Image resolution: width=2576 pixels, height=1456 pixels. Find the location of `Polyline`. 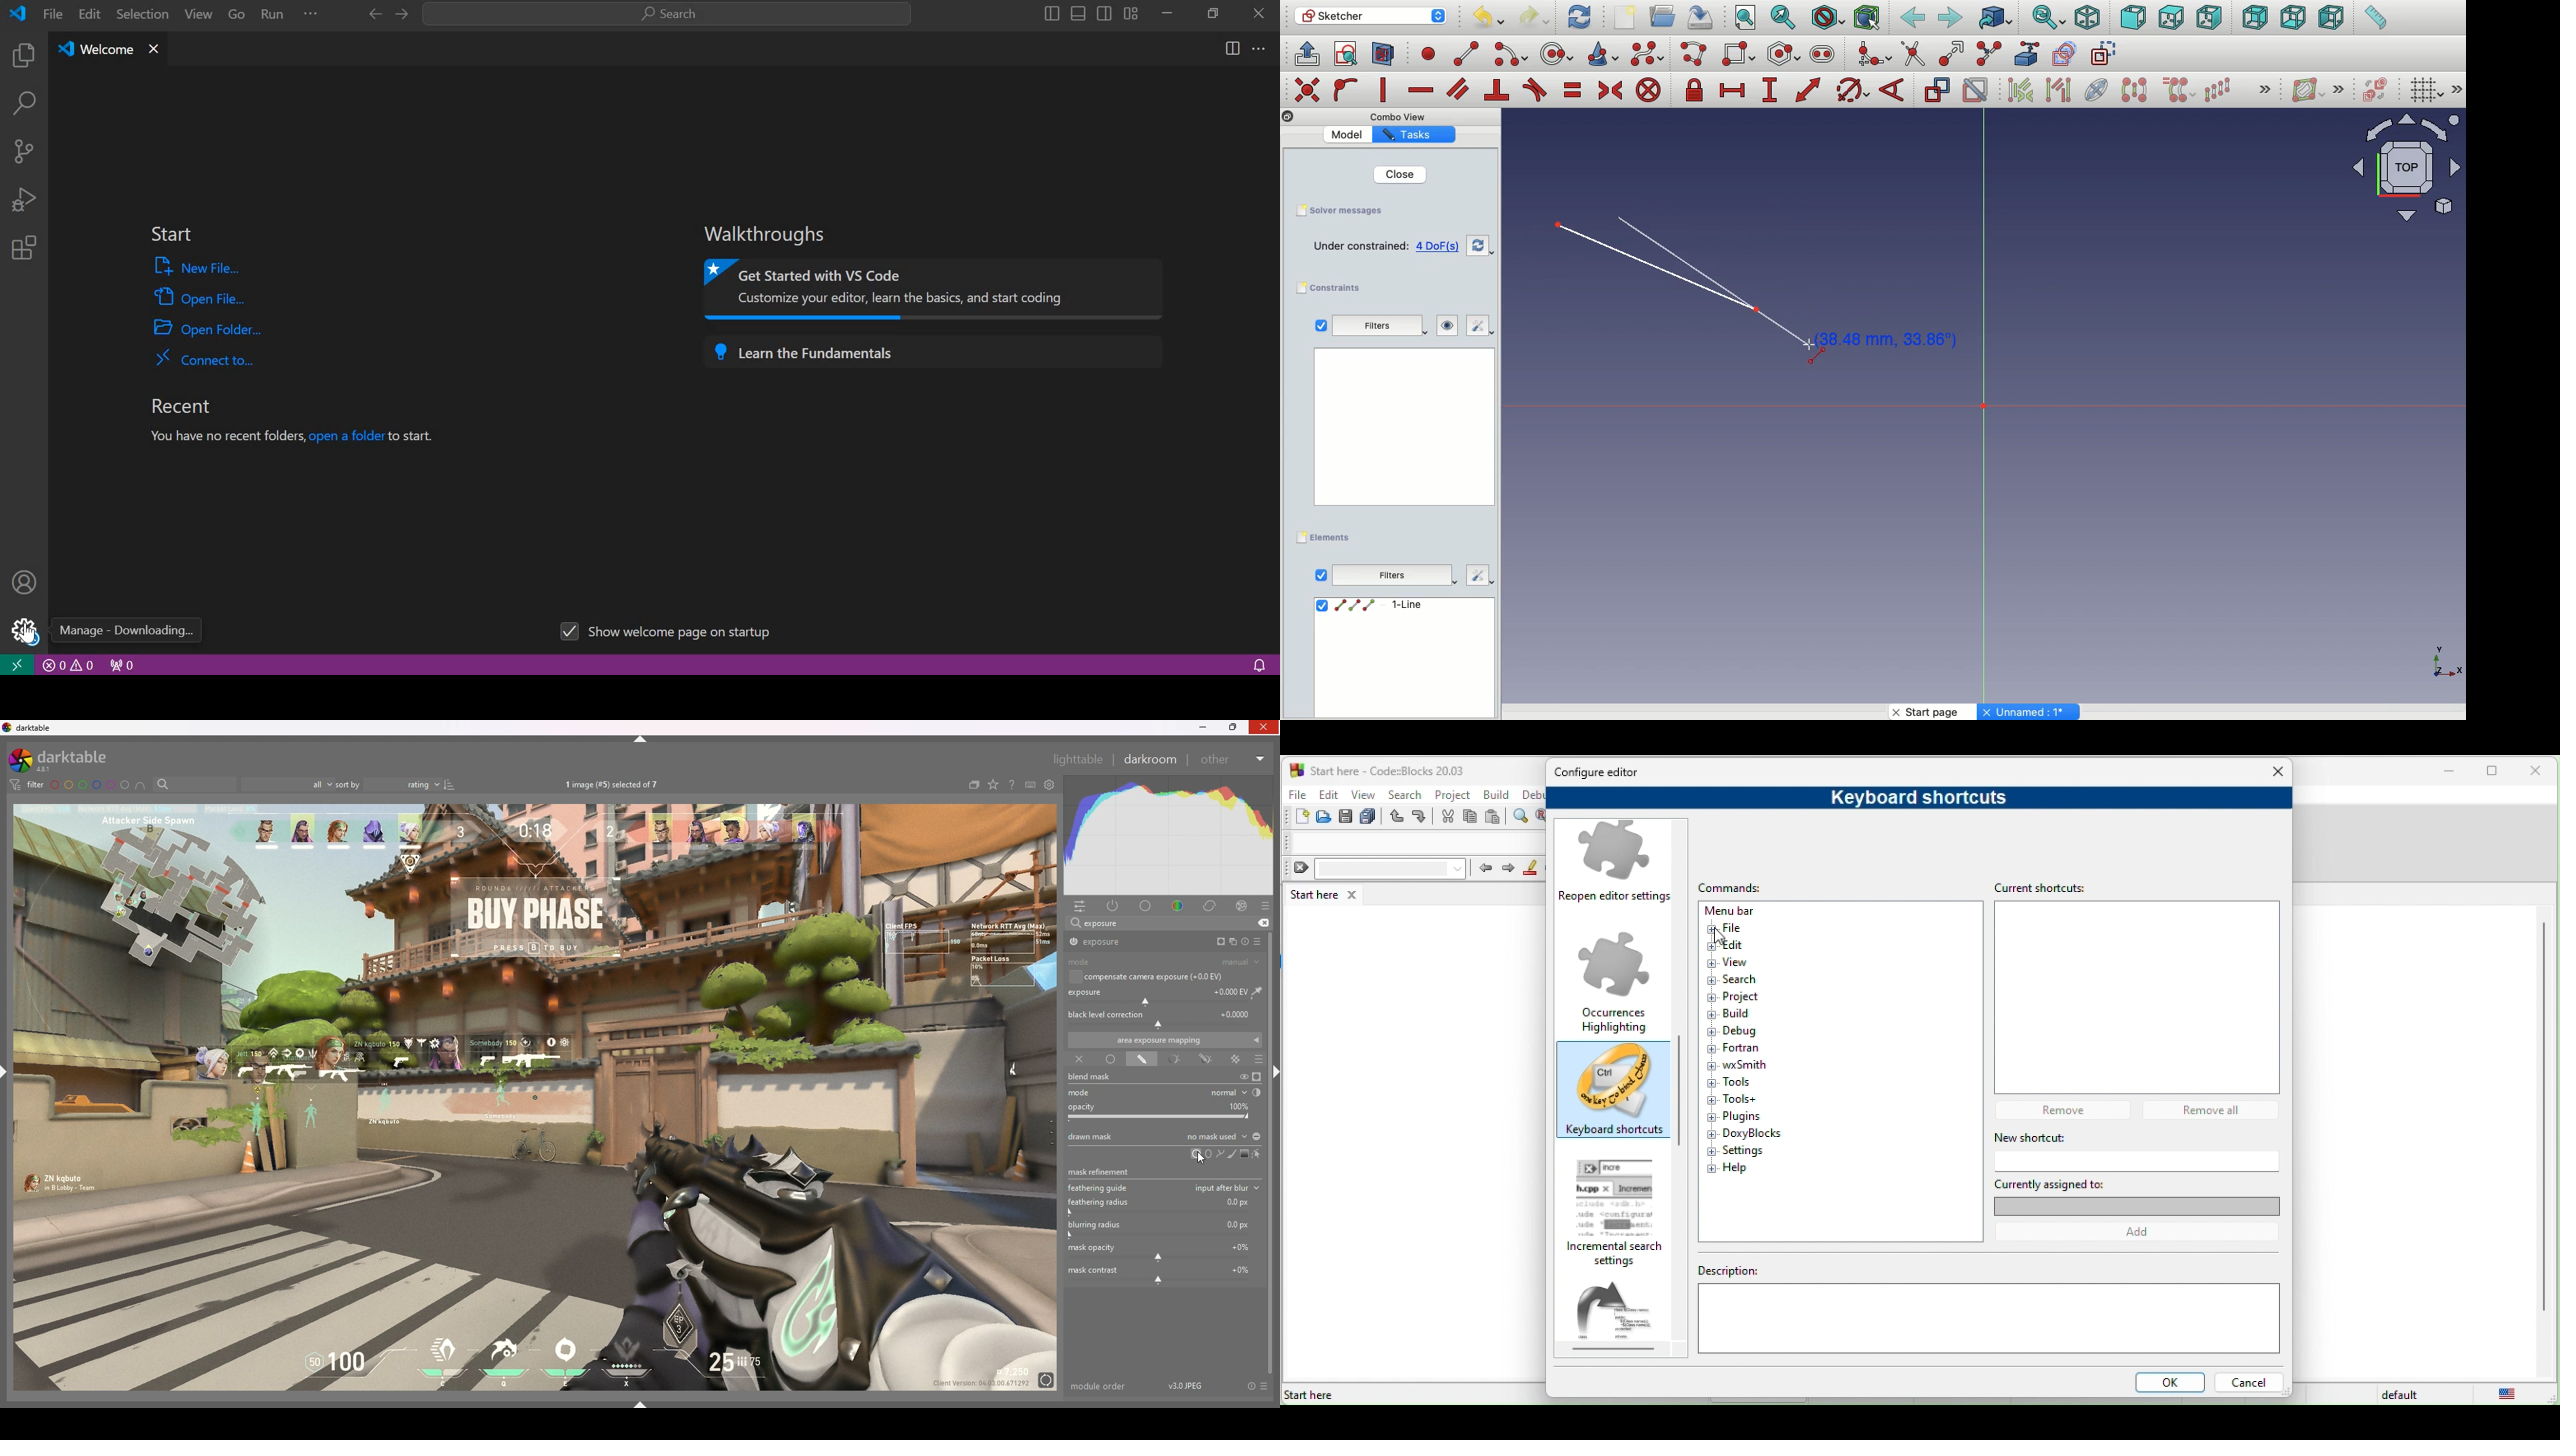

Polyline is located at coordinates (1697, 54).